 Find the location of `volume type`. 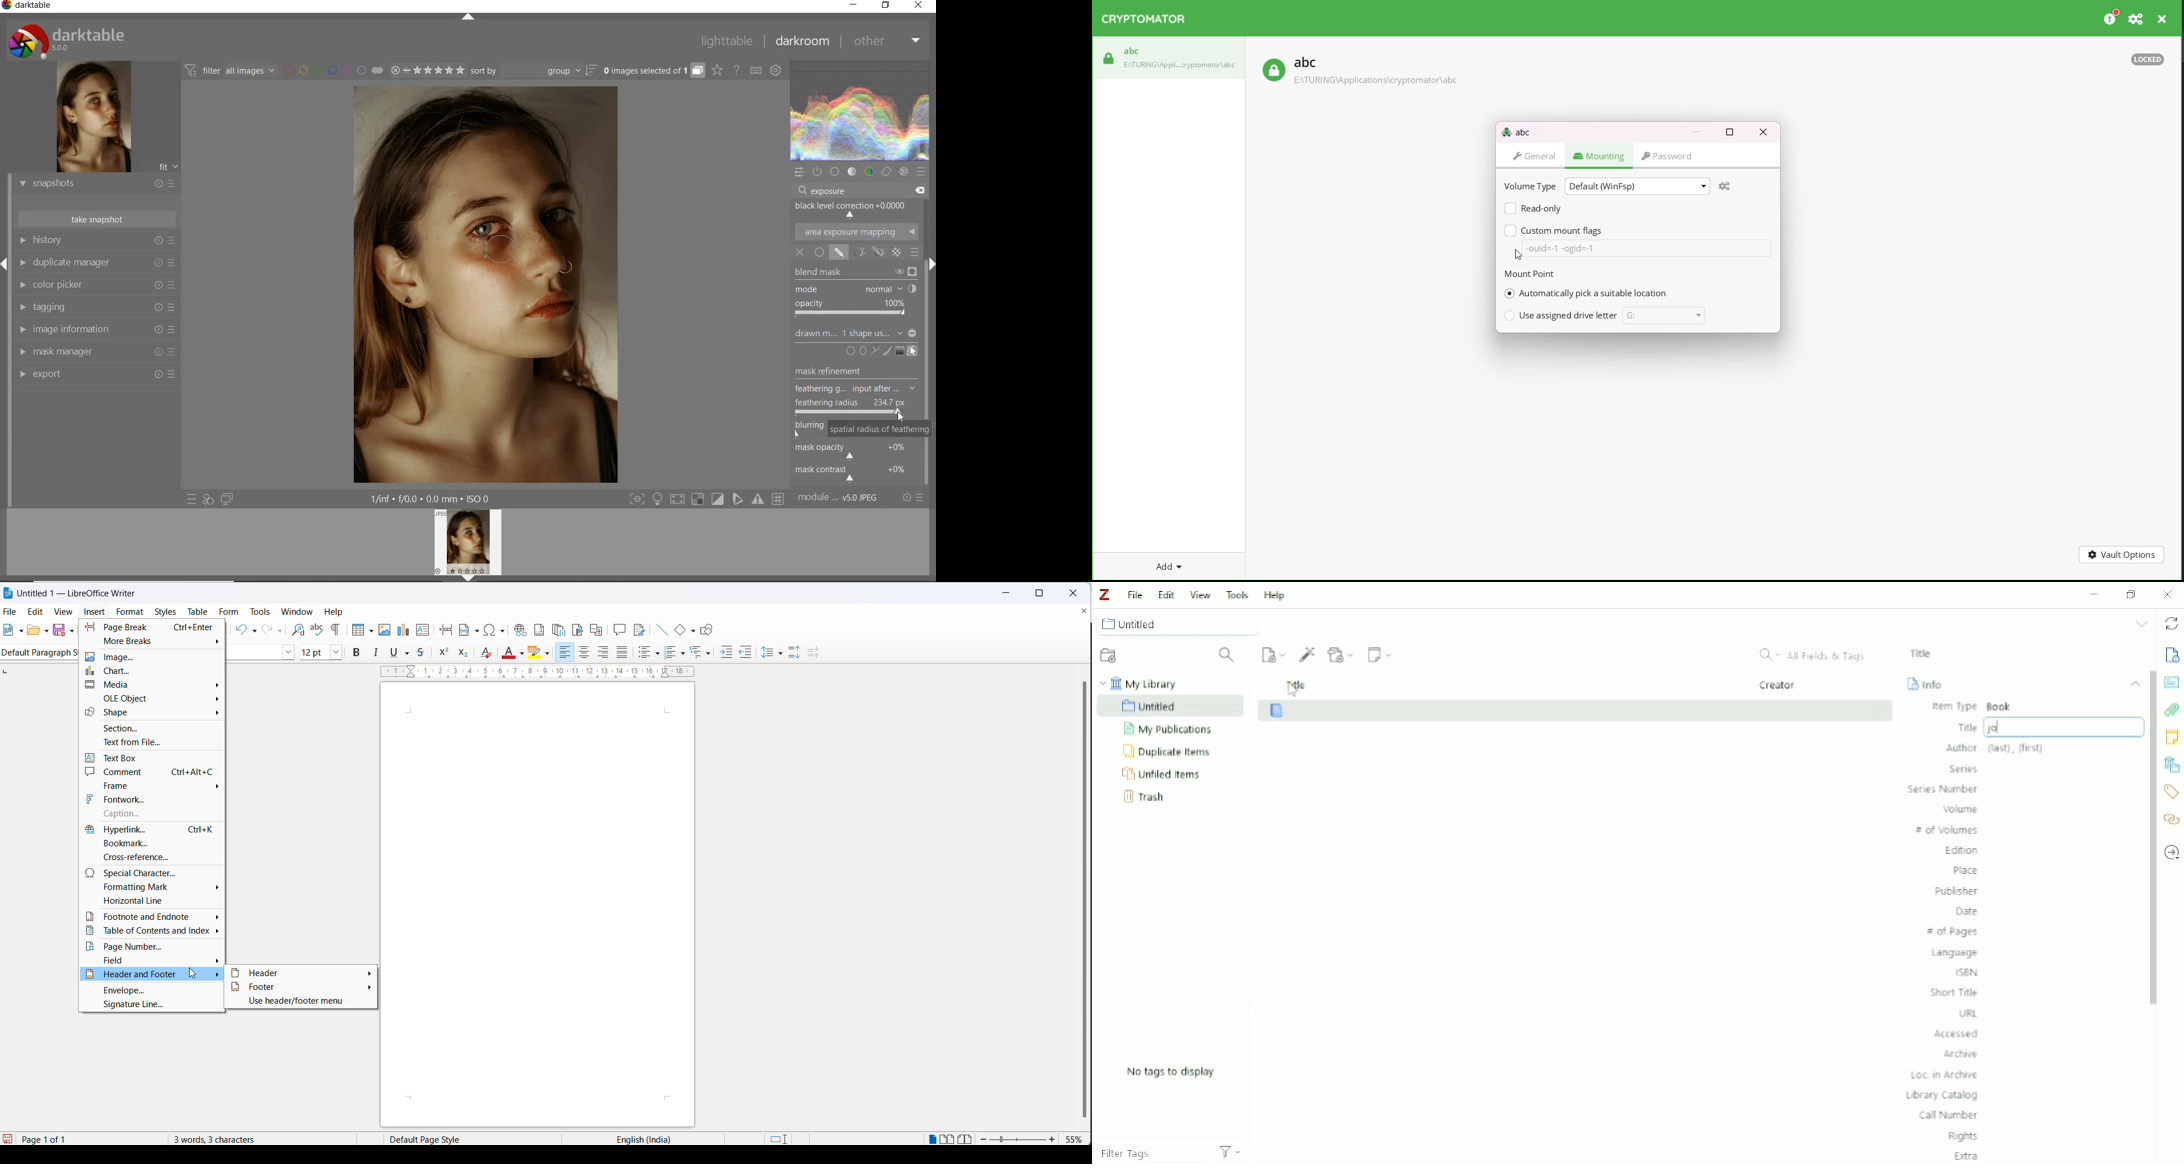

volume type is located at coordinates (1529, 186).